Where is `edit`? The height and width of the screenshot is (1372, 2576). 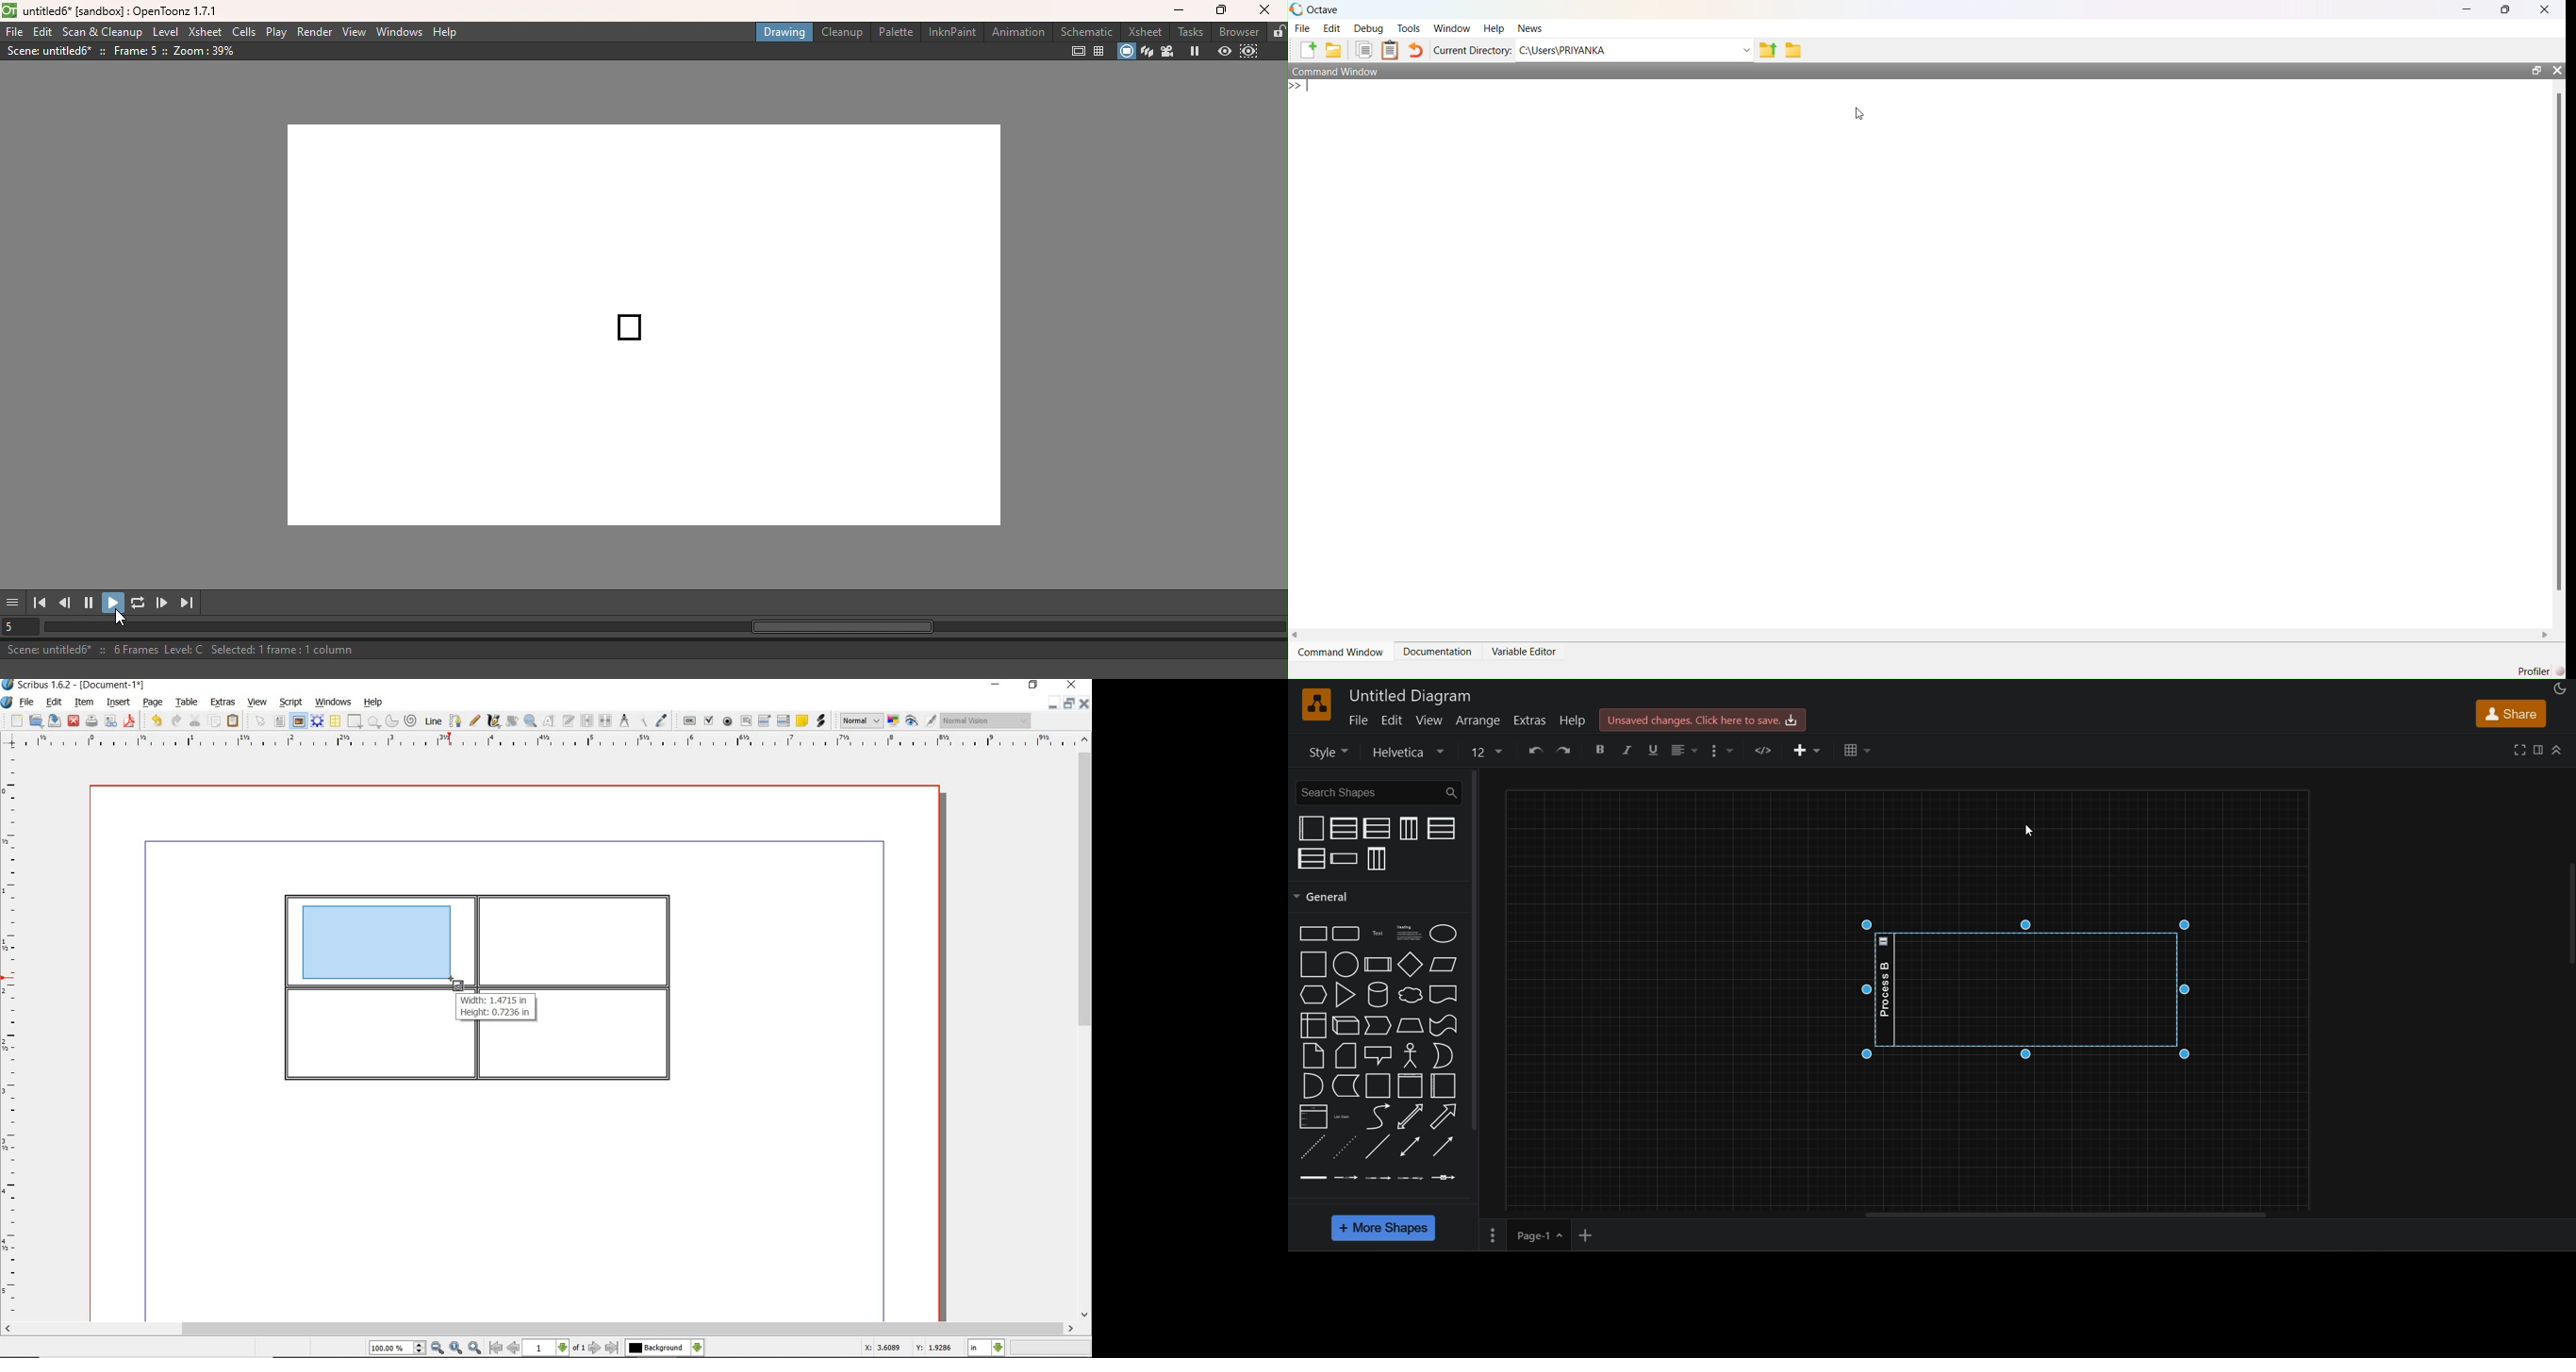 edit is located at coordinates (1391, 720).